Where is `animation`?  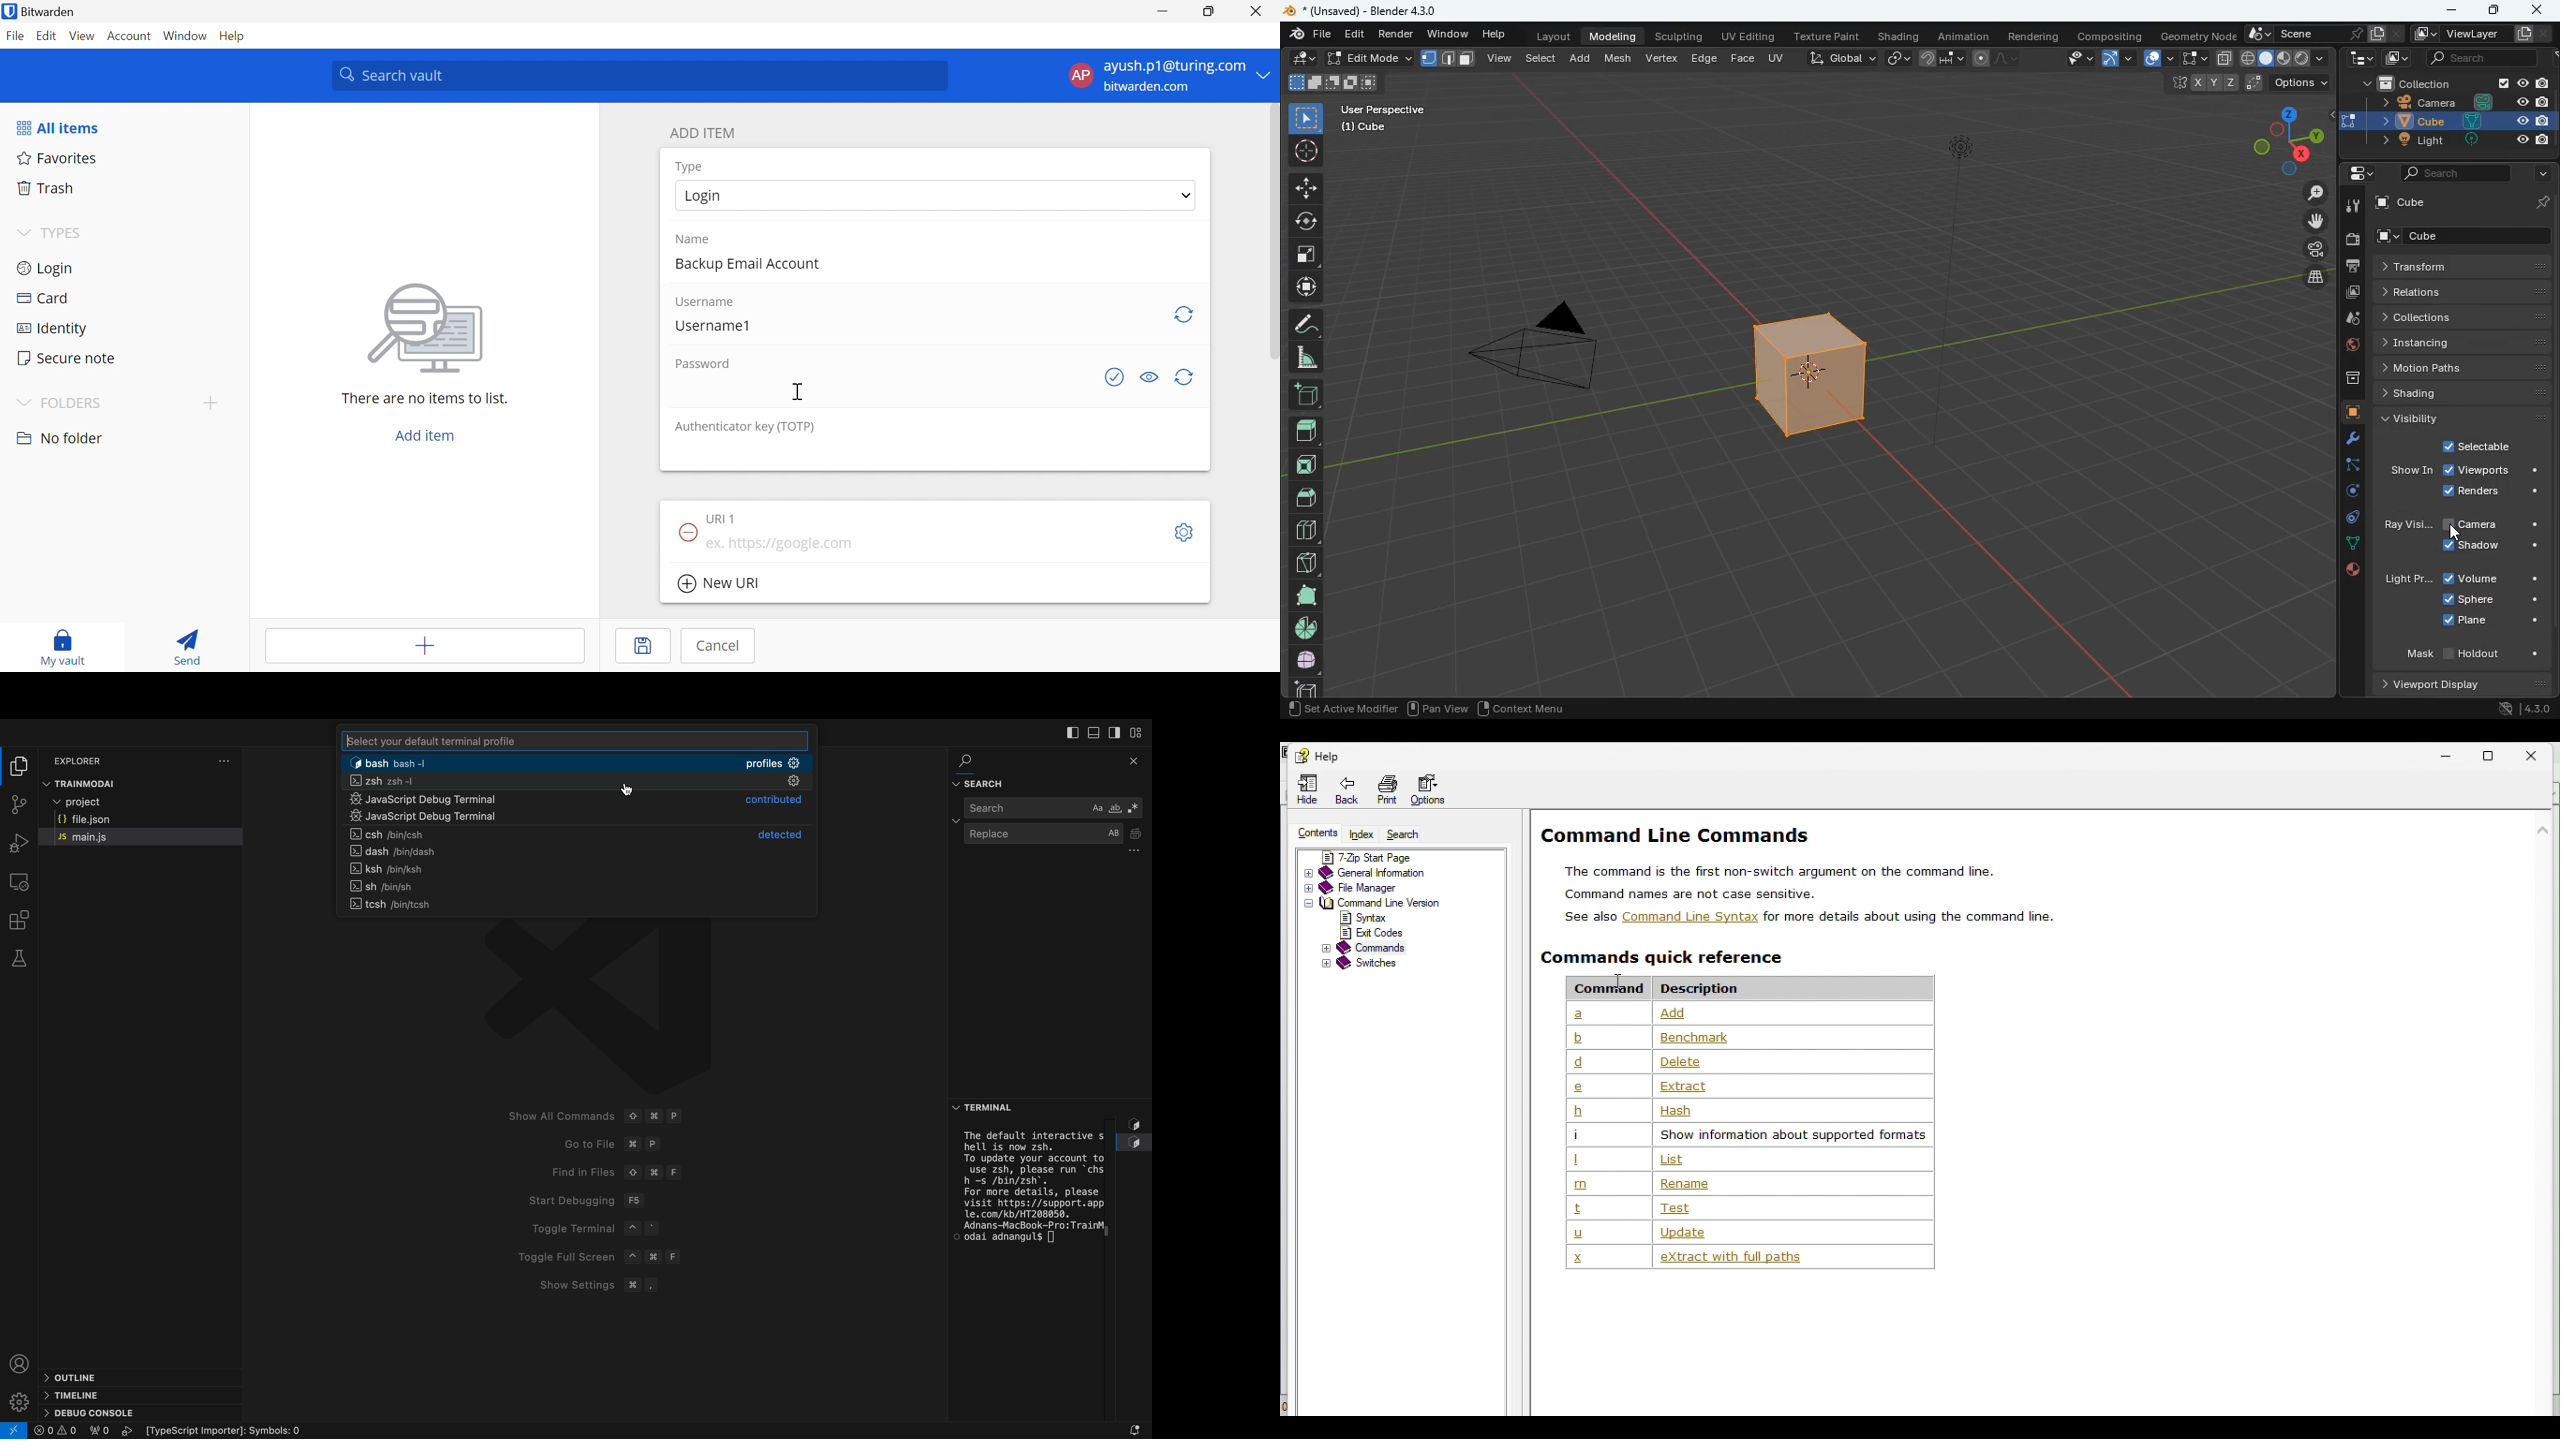 animation is located at coordinates (1967, 36).